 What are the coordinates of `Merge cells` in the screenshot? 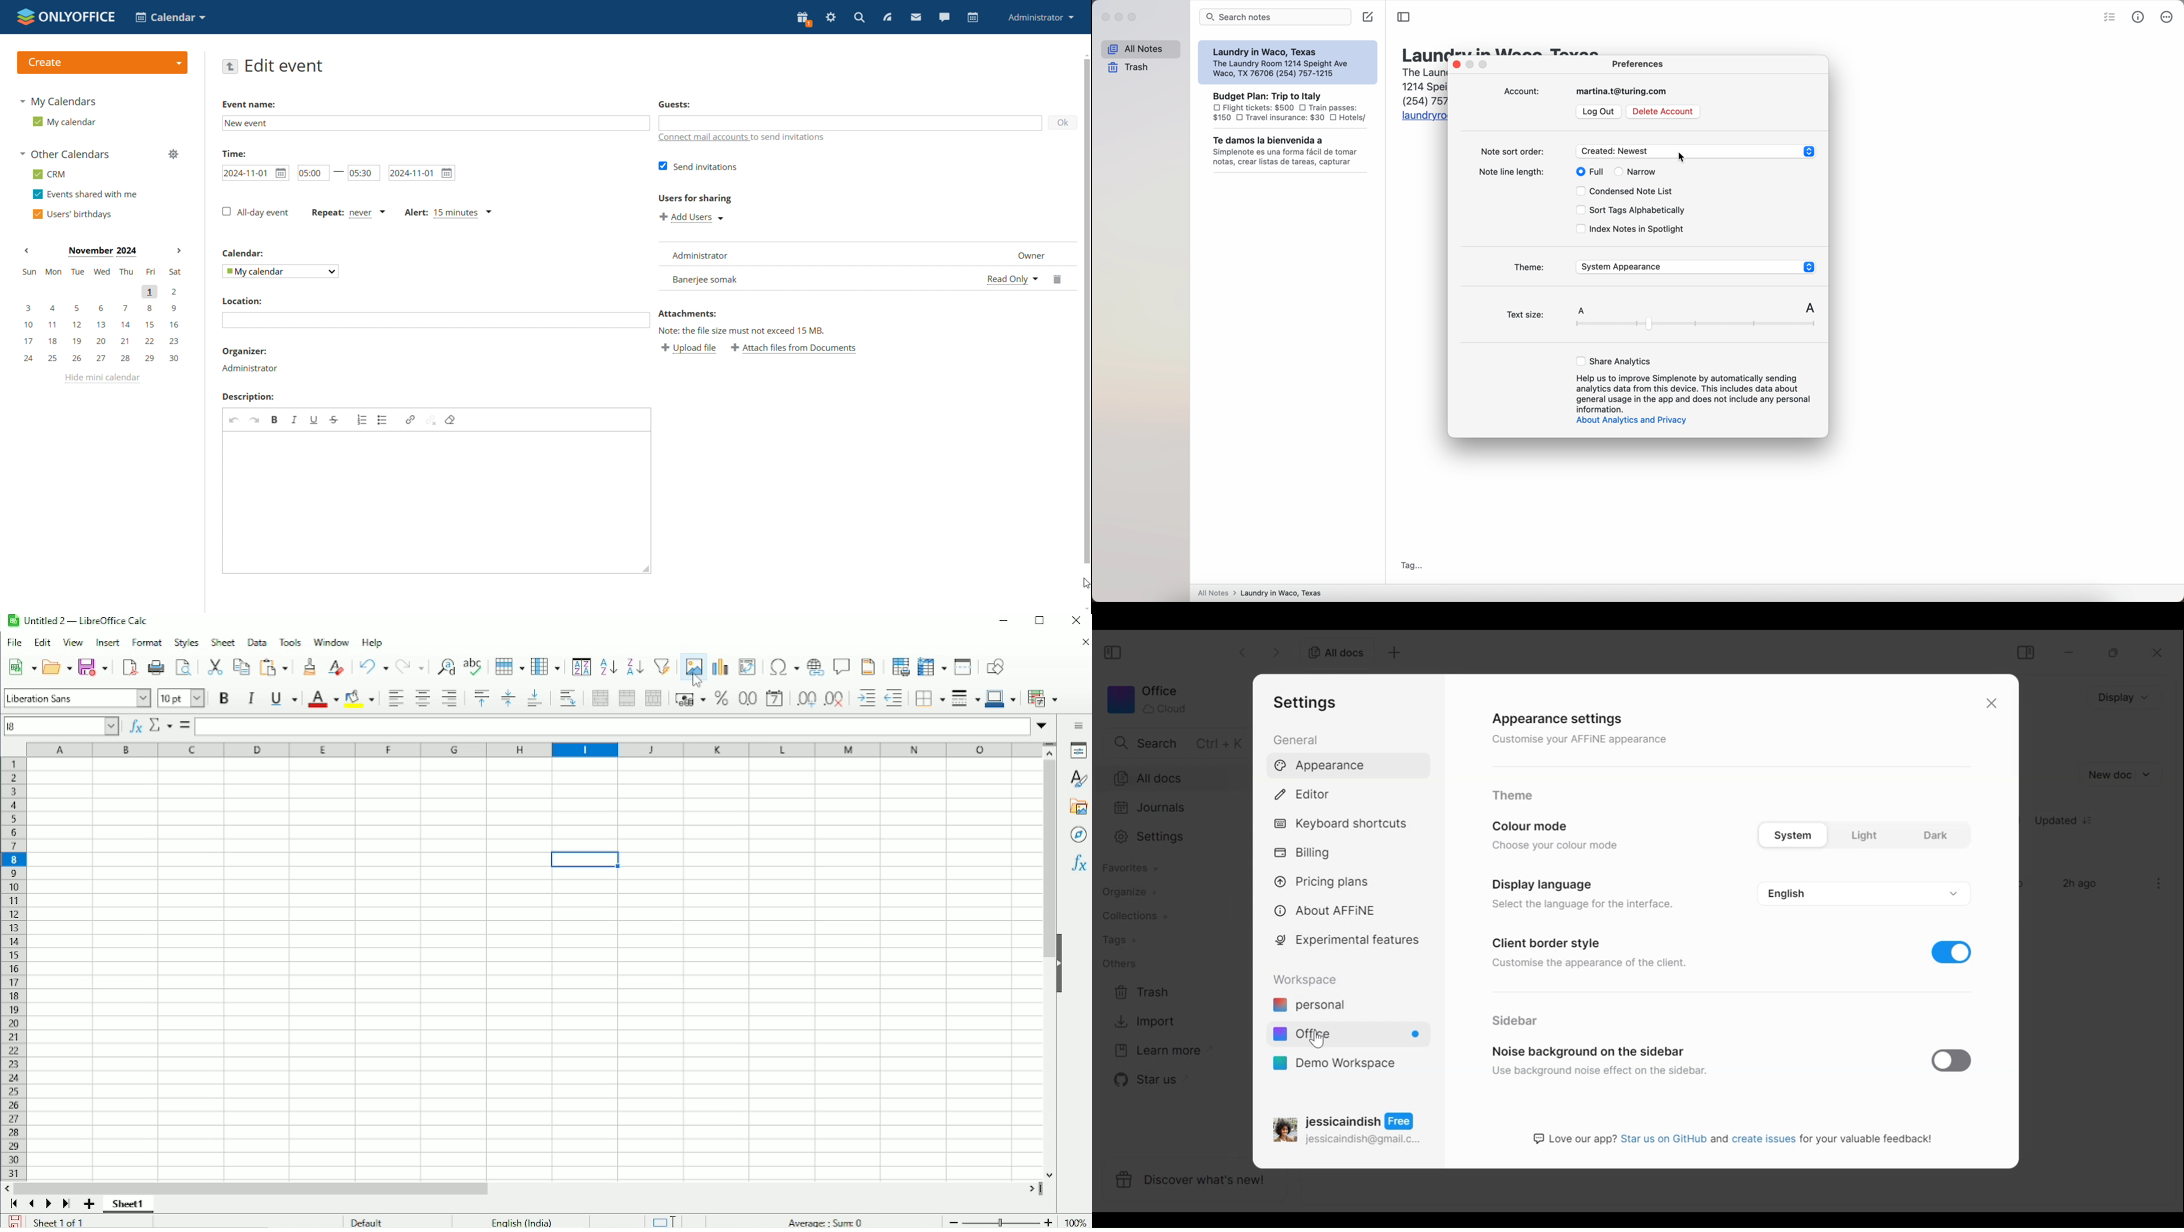 It's located at (625, 698).